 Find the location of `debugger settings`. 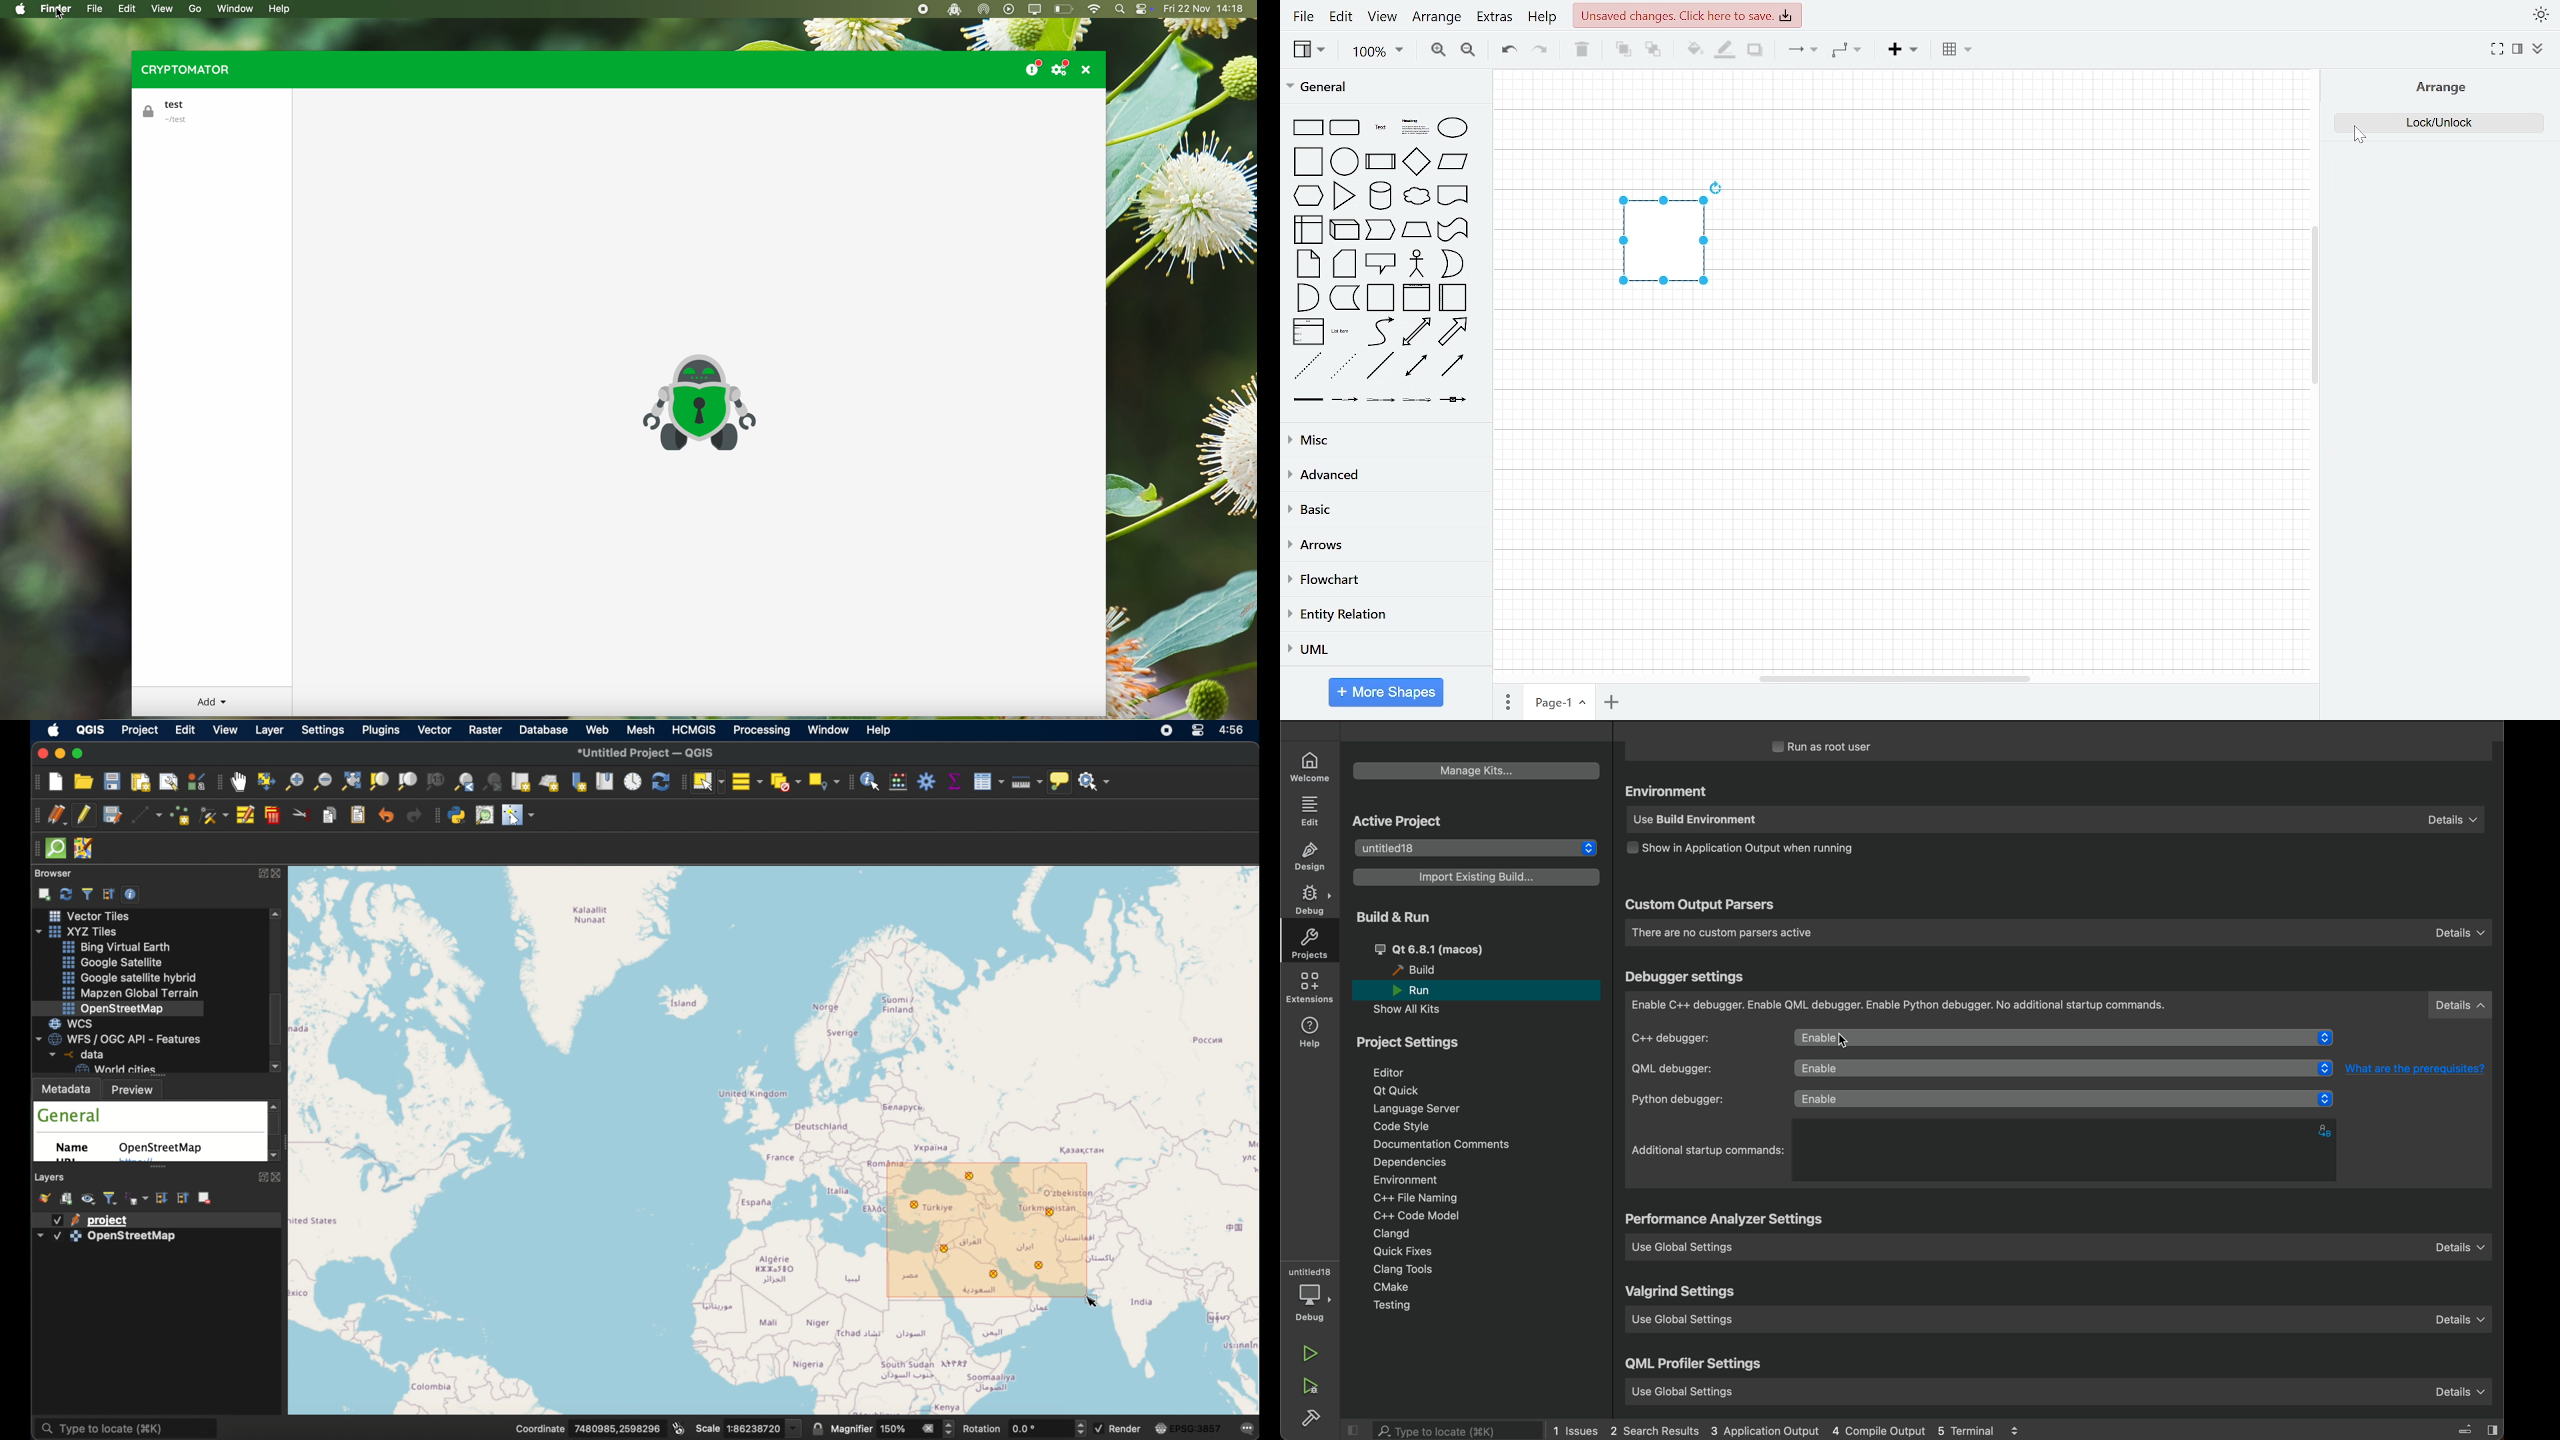

debugger settings is located at coordinates (1687, 977).